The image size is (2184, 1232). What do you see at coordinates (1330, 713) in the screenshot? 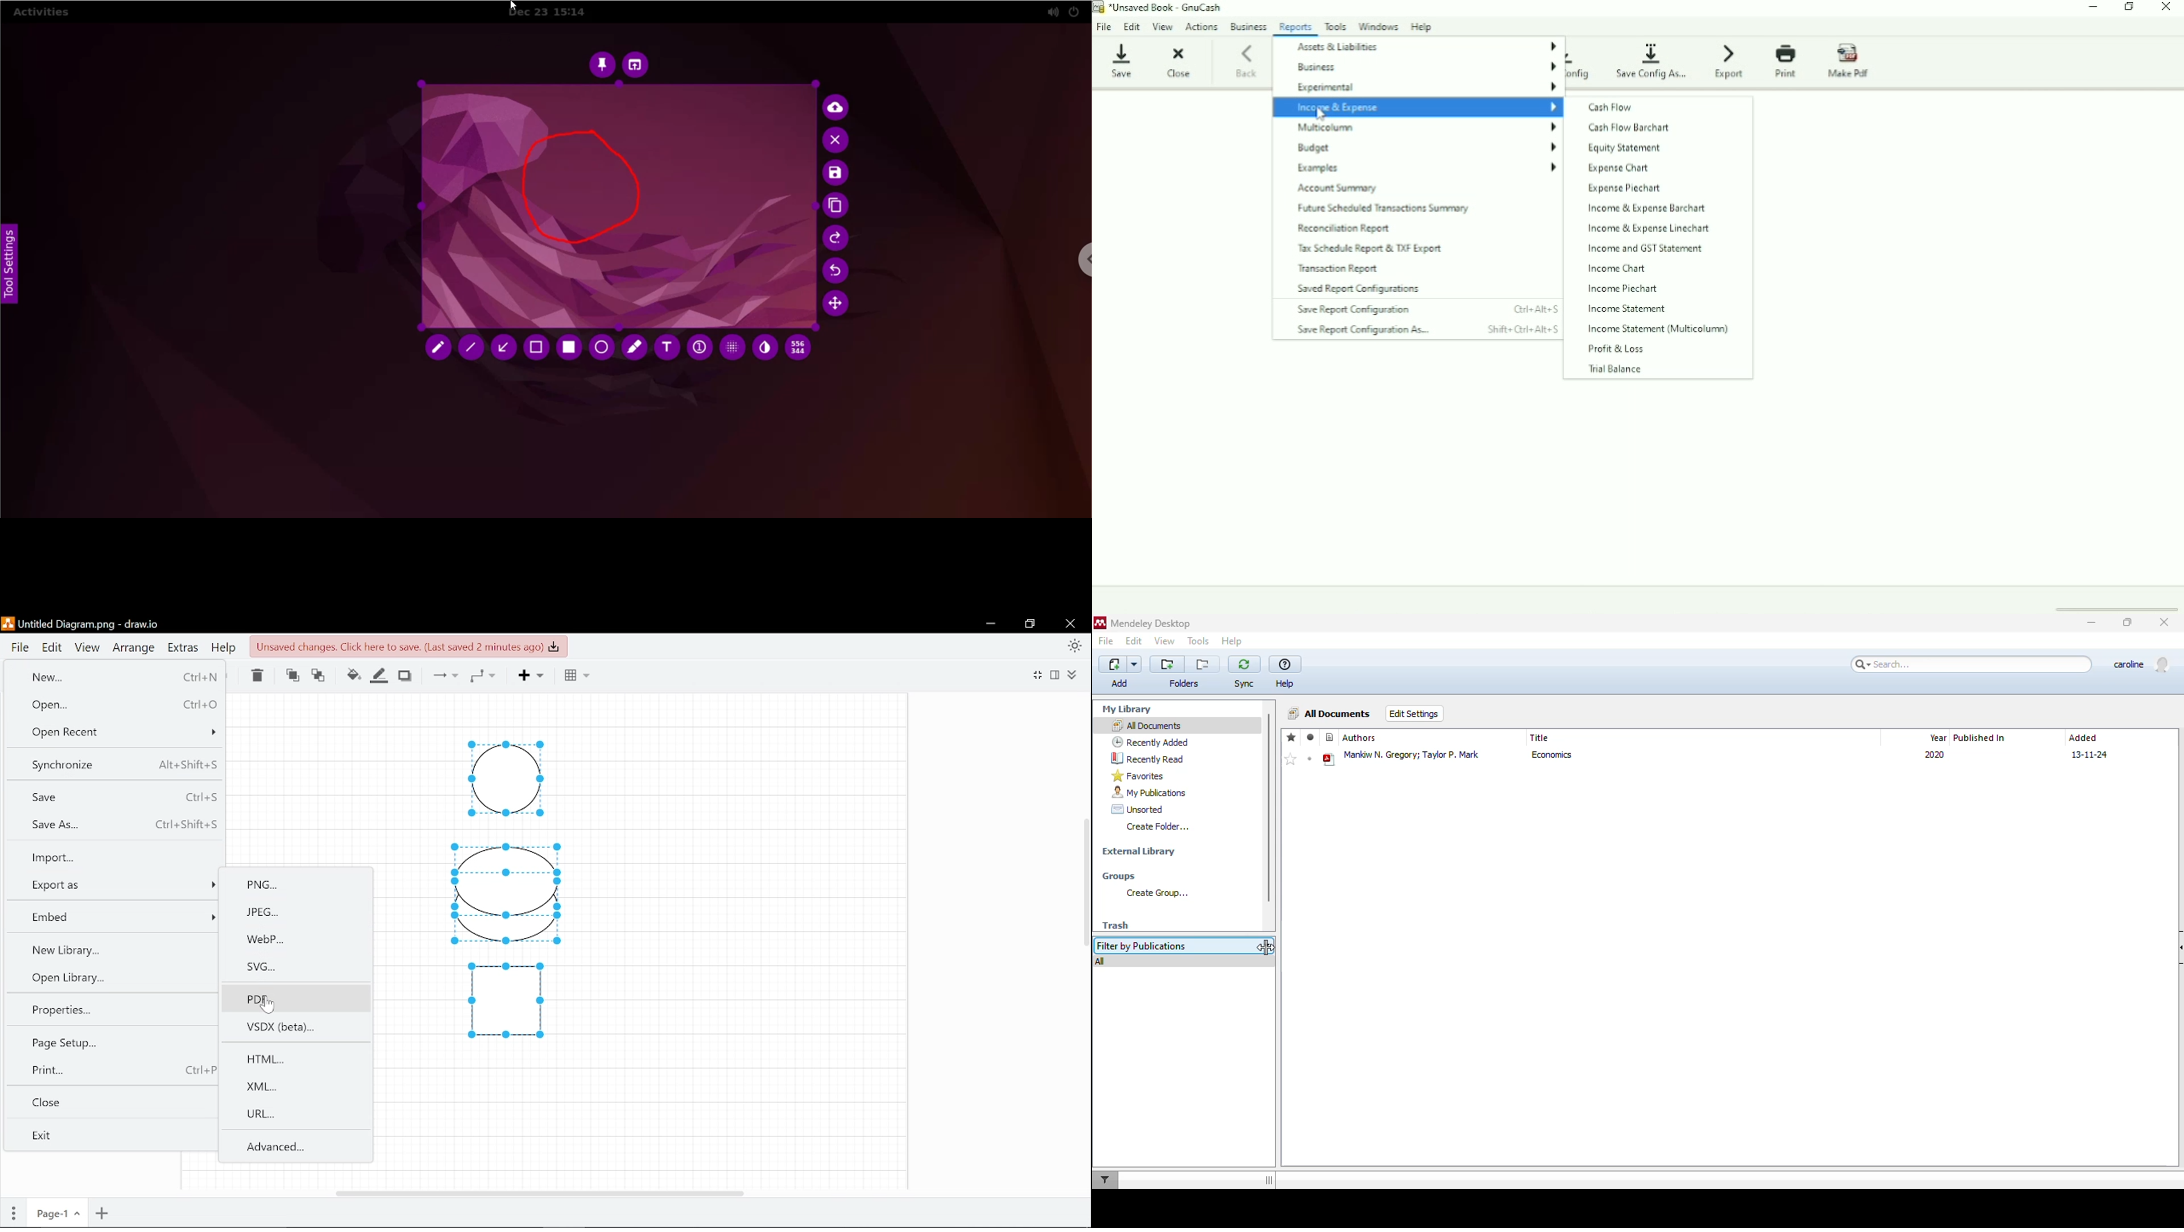
I see `all documents` at bounding box center [1330, 713].